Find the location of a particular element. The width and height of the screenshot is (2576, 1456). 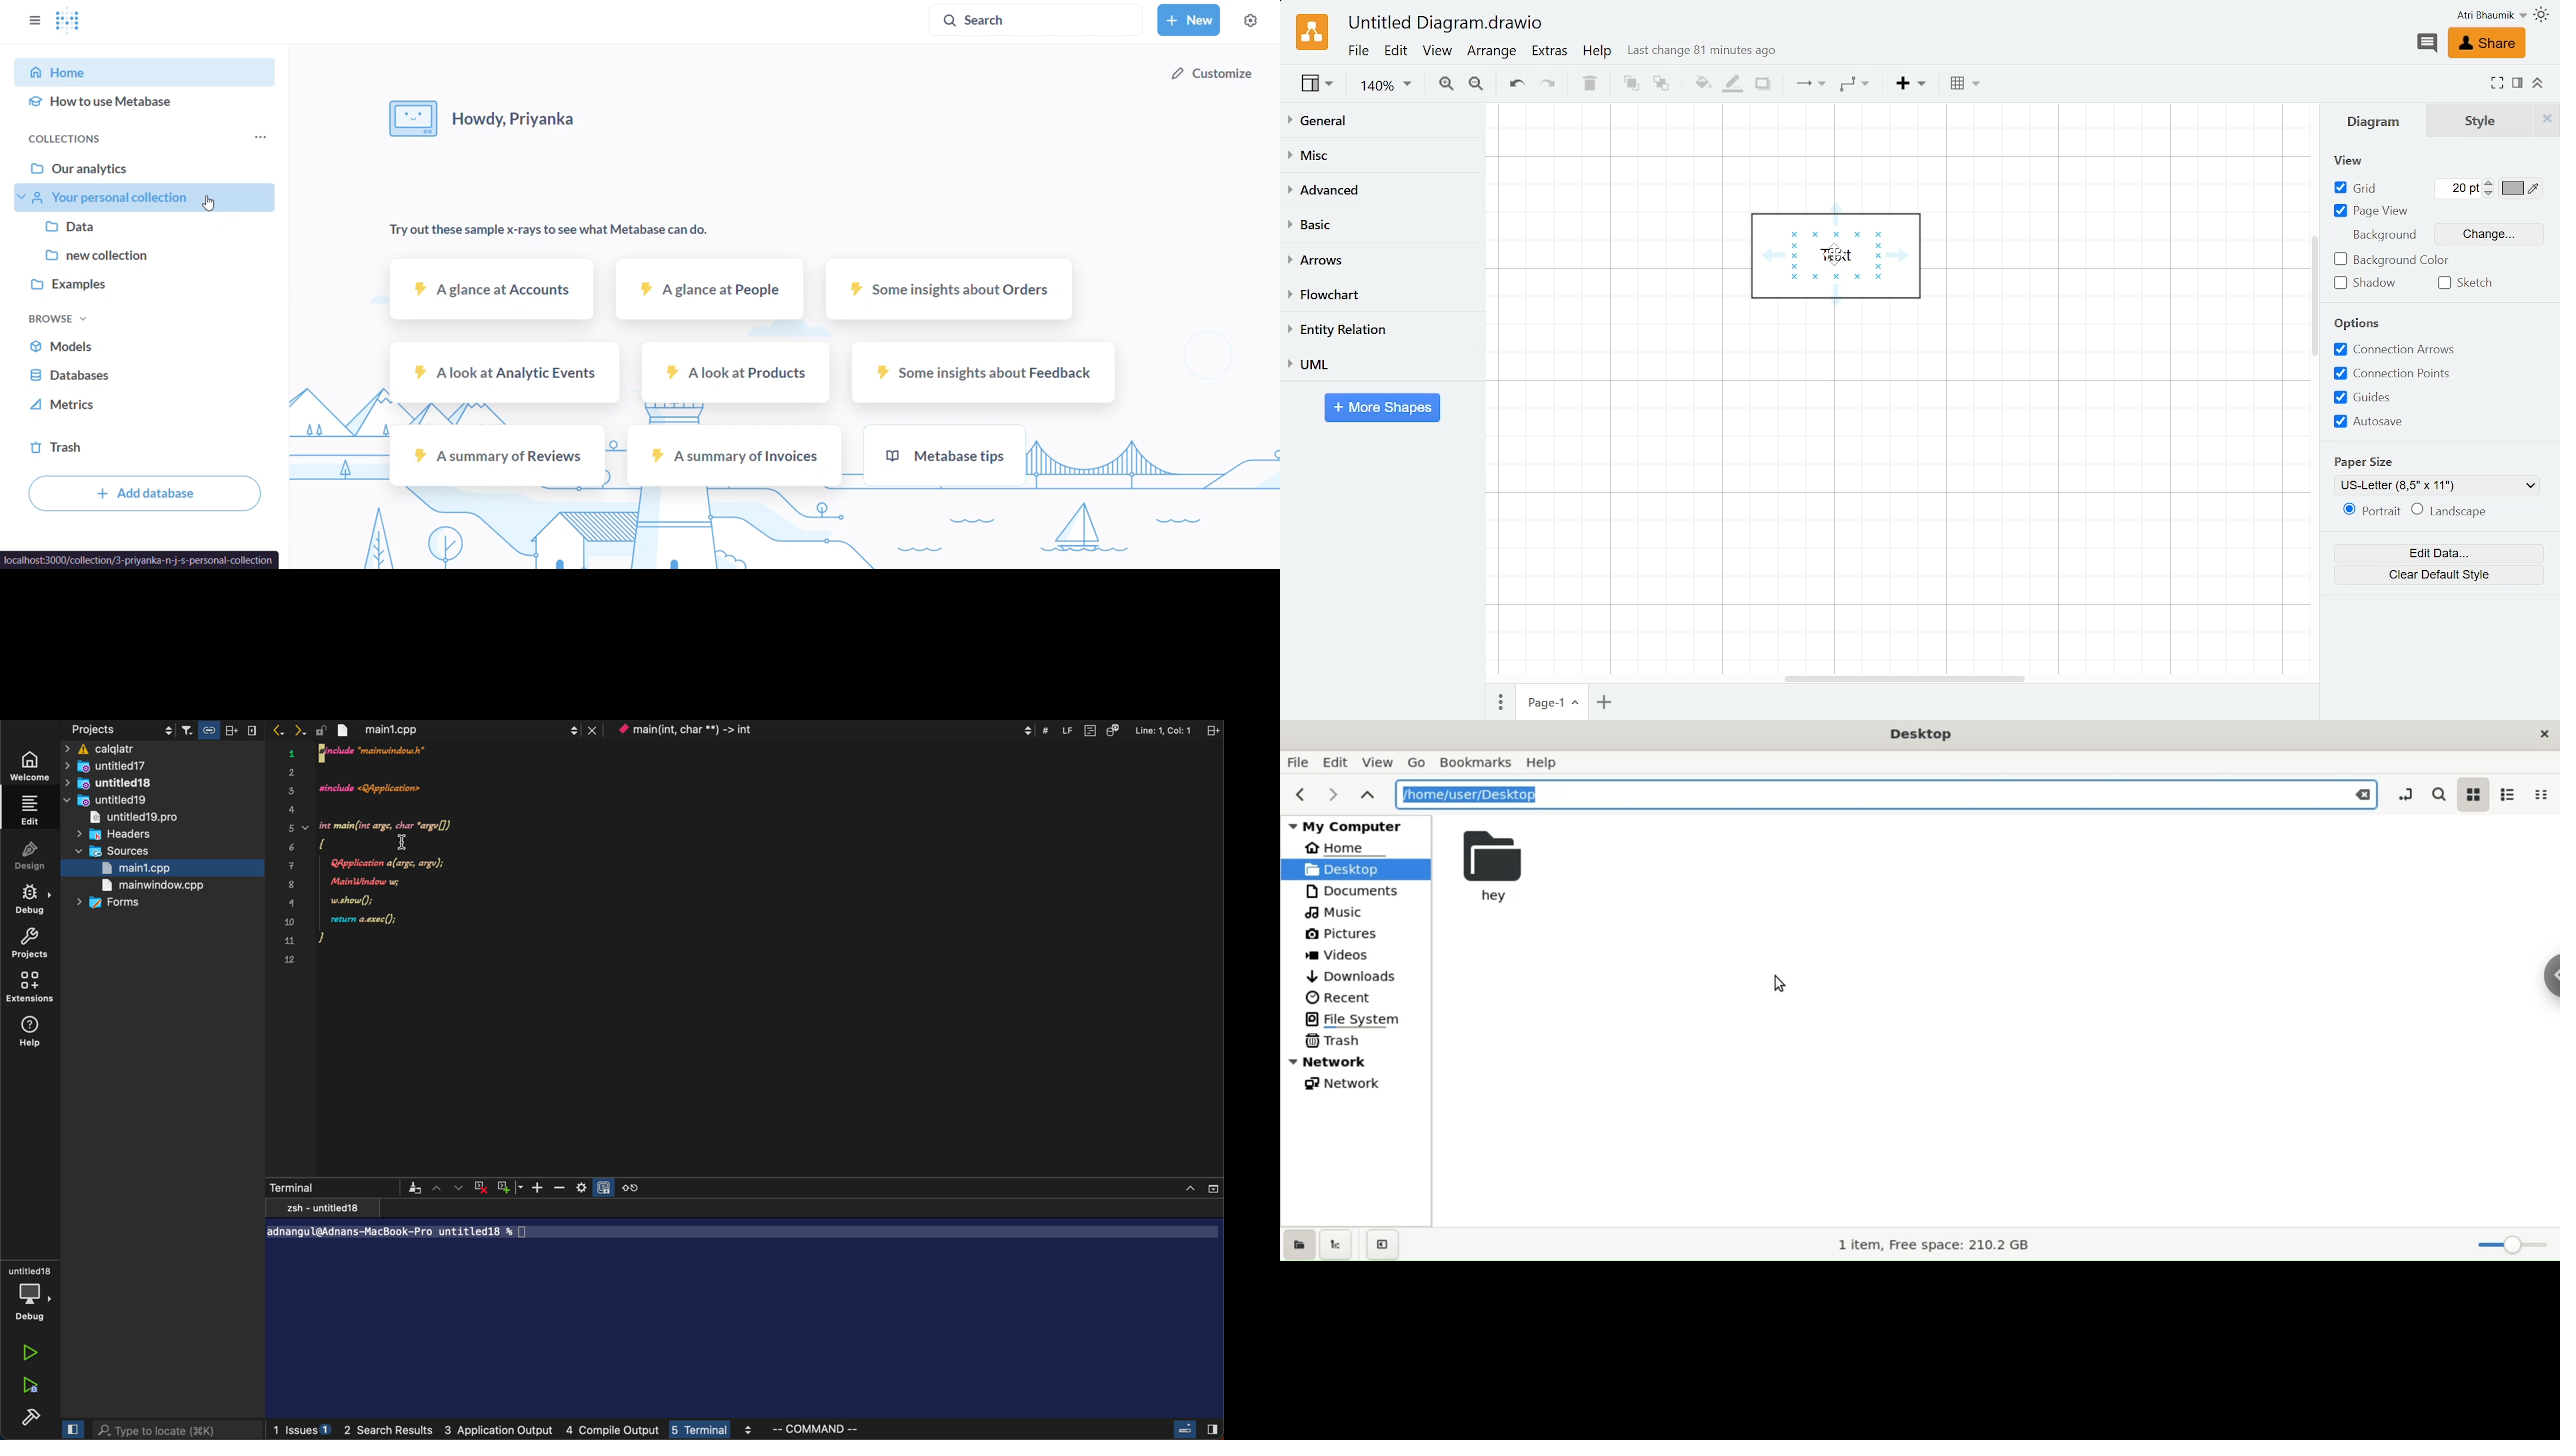

Grid is located at coordinates (2356, 189).